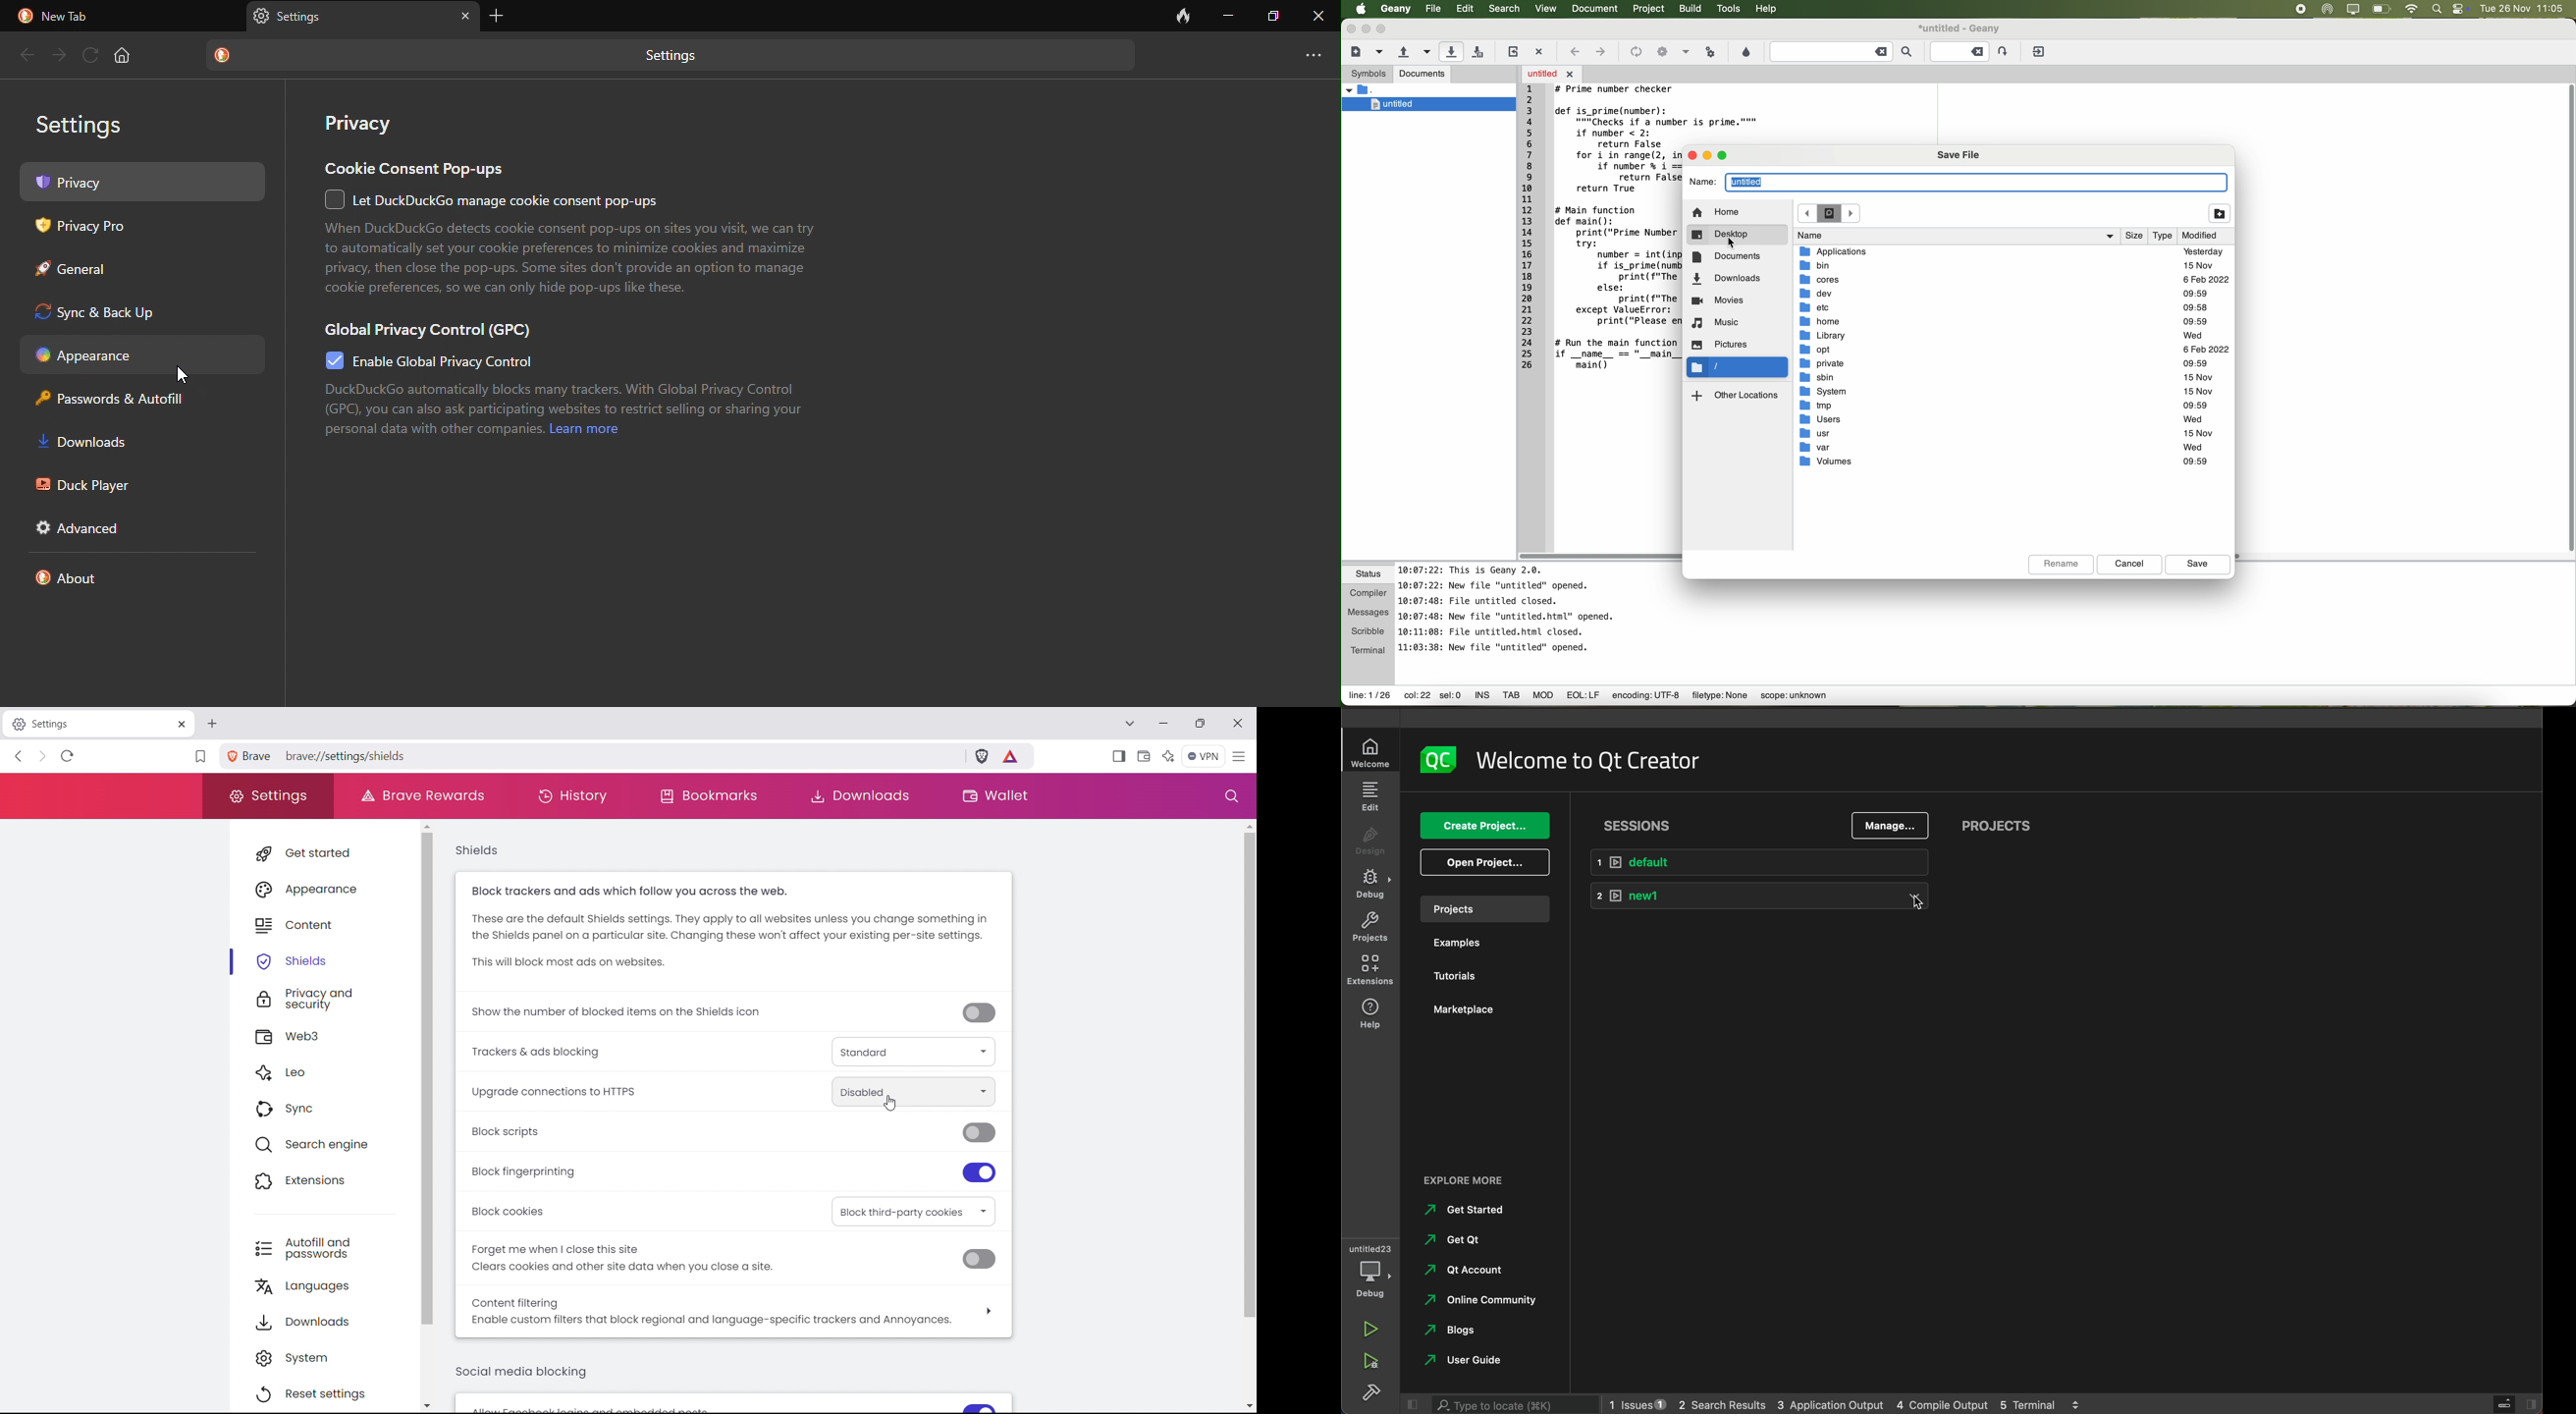  Describe the element at coordinates (1735, 236) in the screenshot. I see `click on desktop` at that location.